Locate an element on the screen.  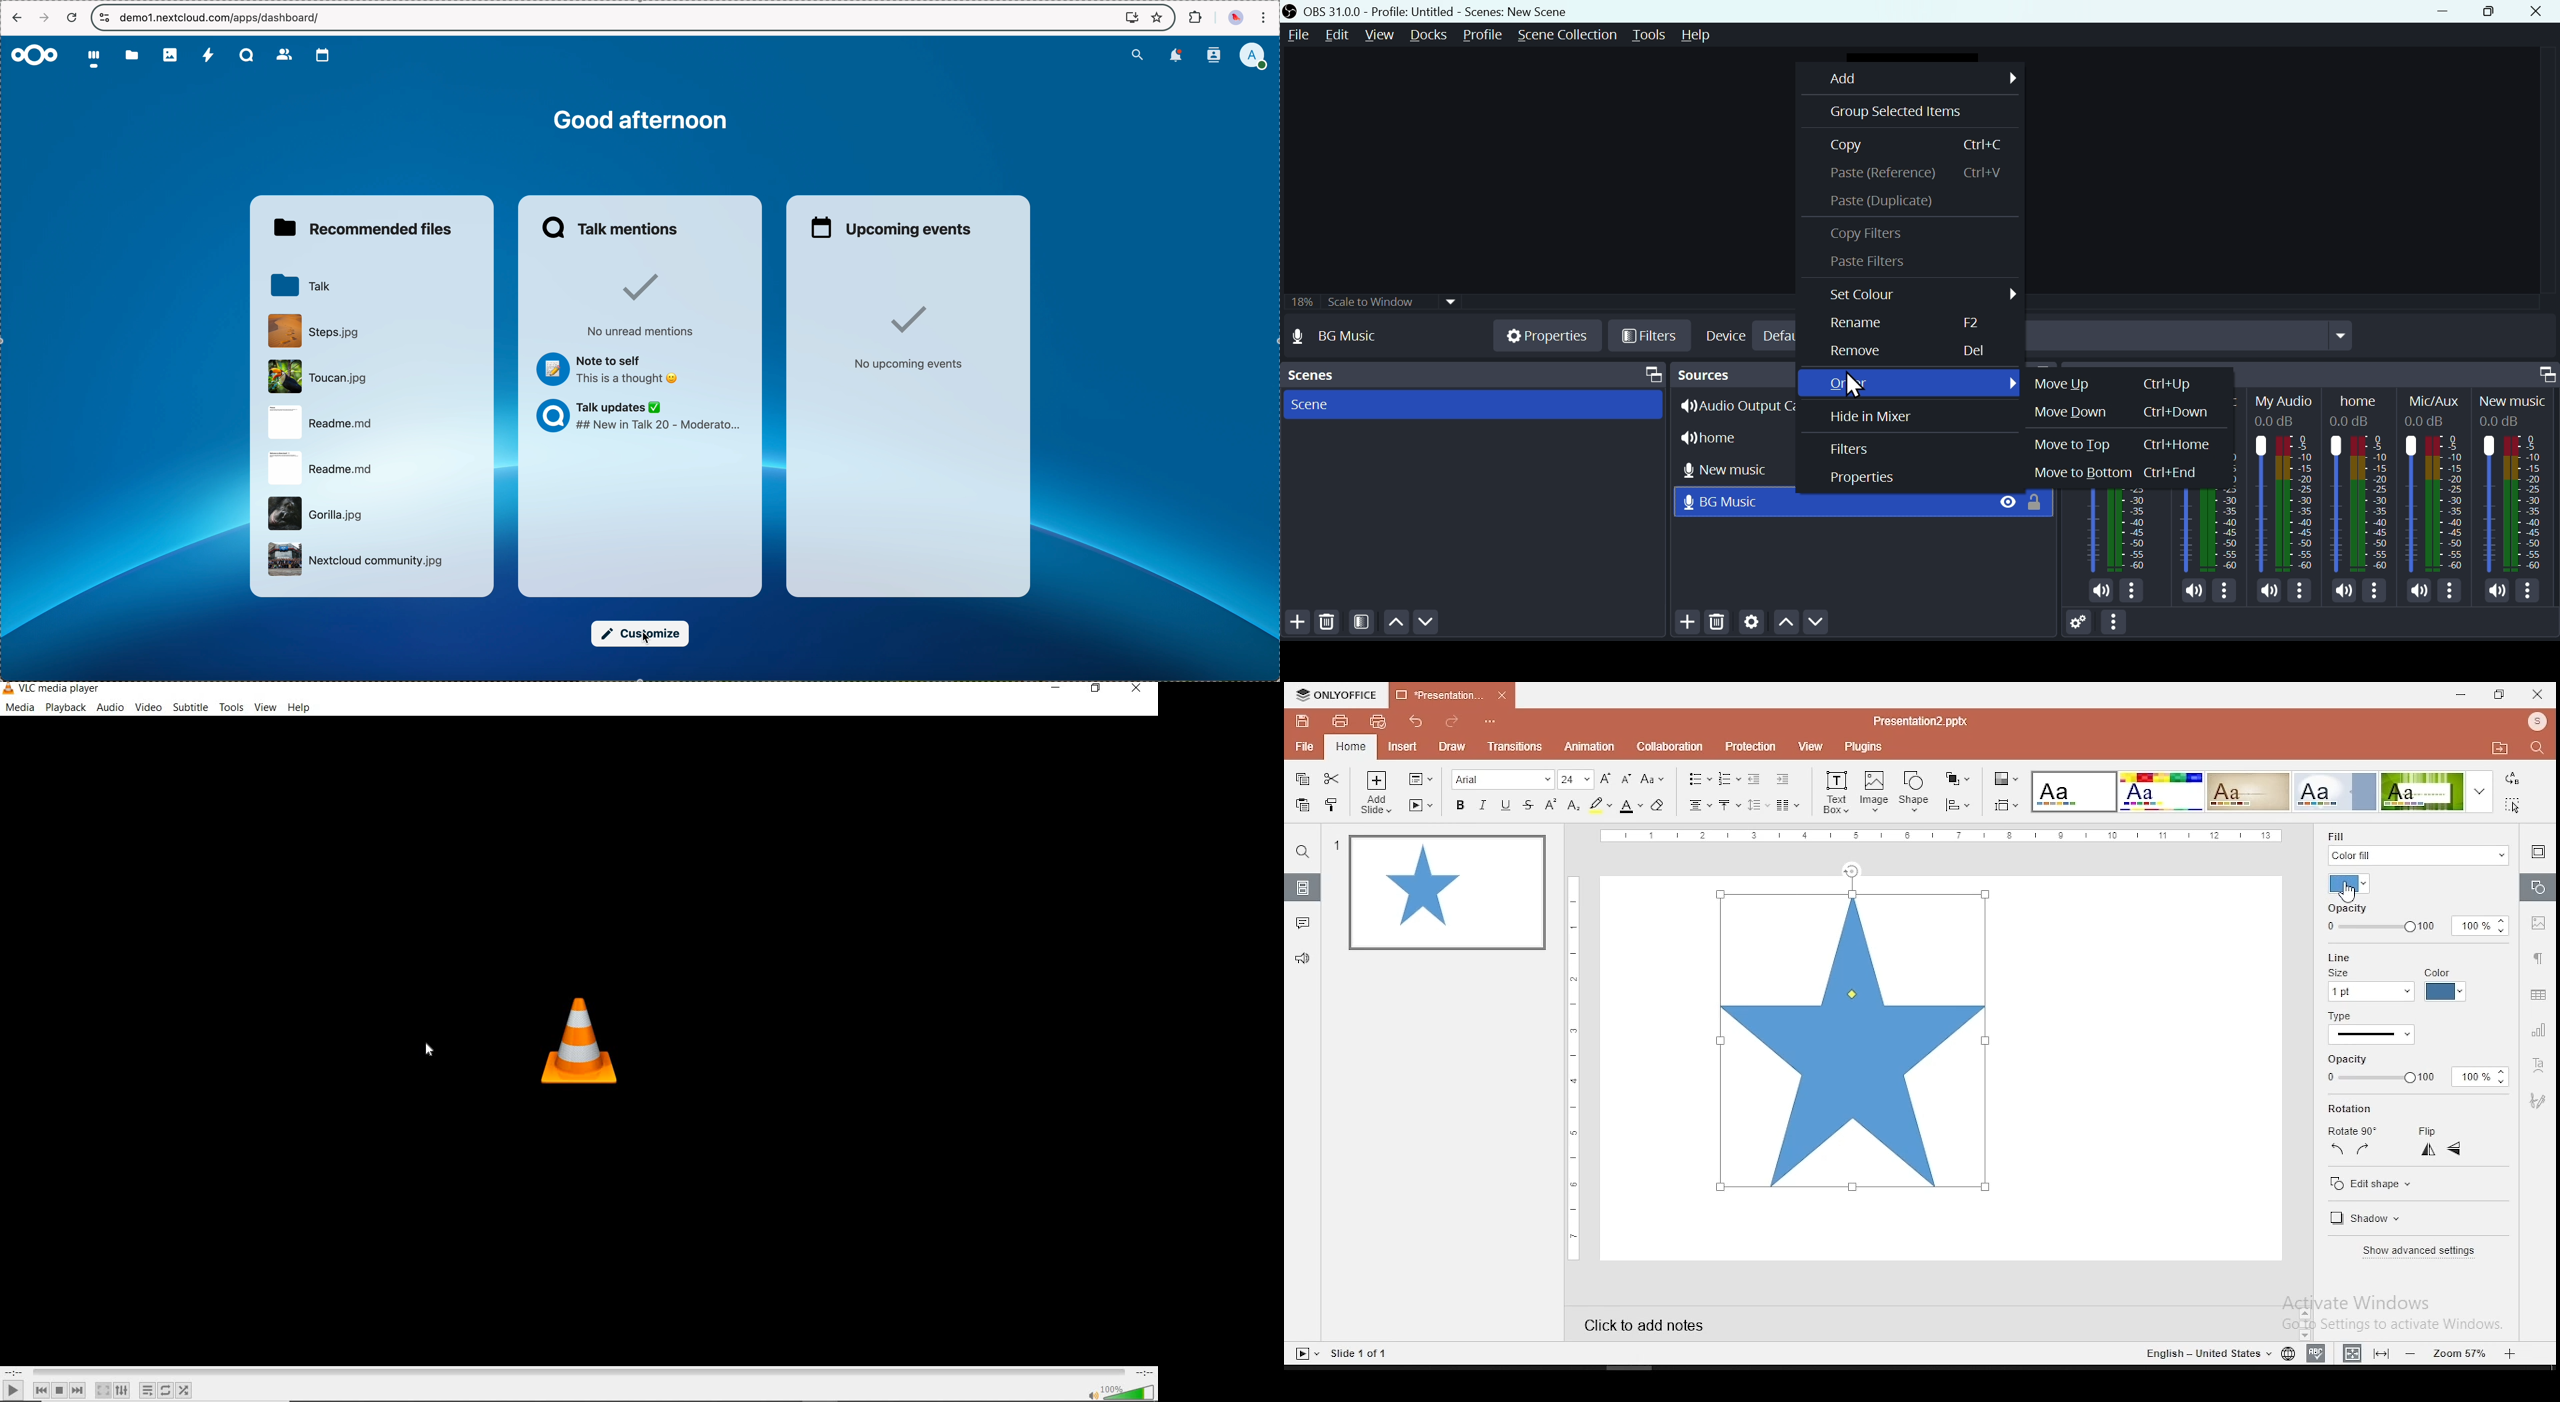
18% is located at coordinates (1301, 301).